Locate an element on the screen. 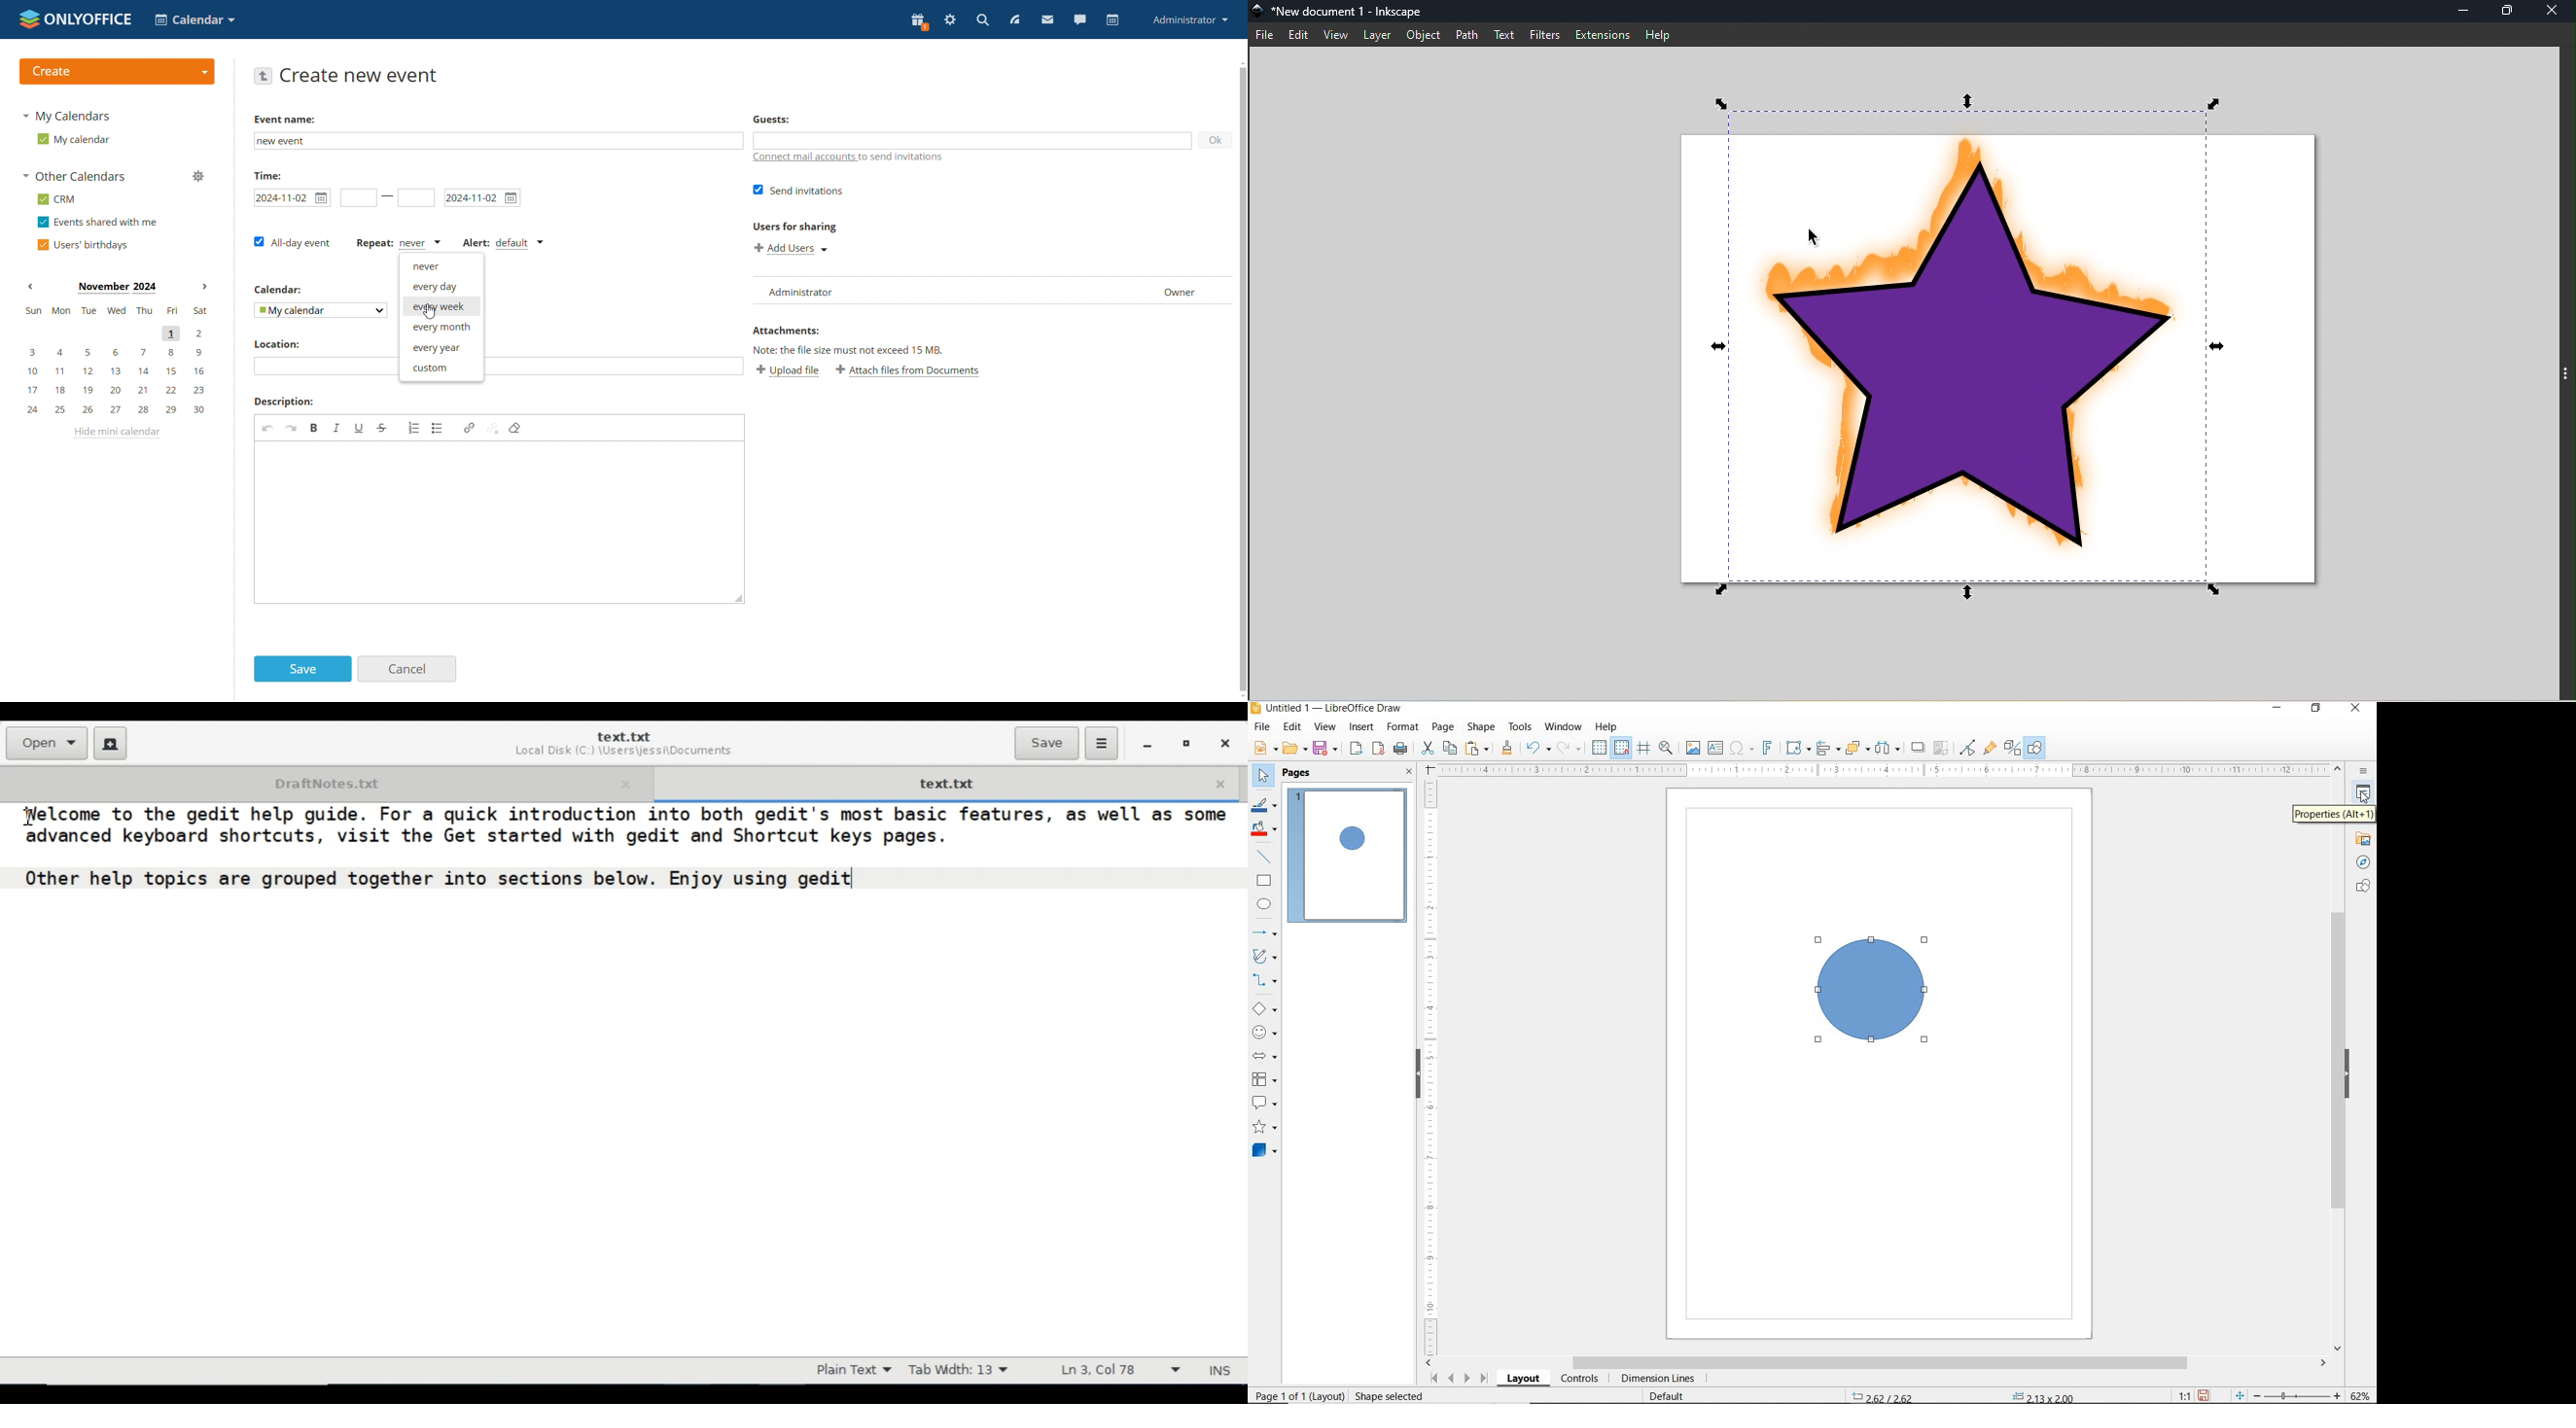  View is located at coordinates (1336, 37).